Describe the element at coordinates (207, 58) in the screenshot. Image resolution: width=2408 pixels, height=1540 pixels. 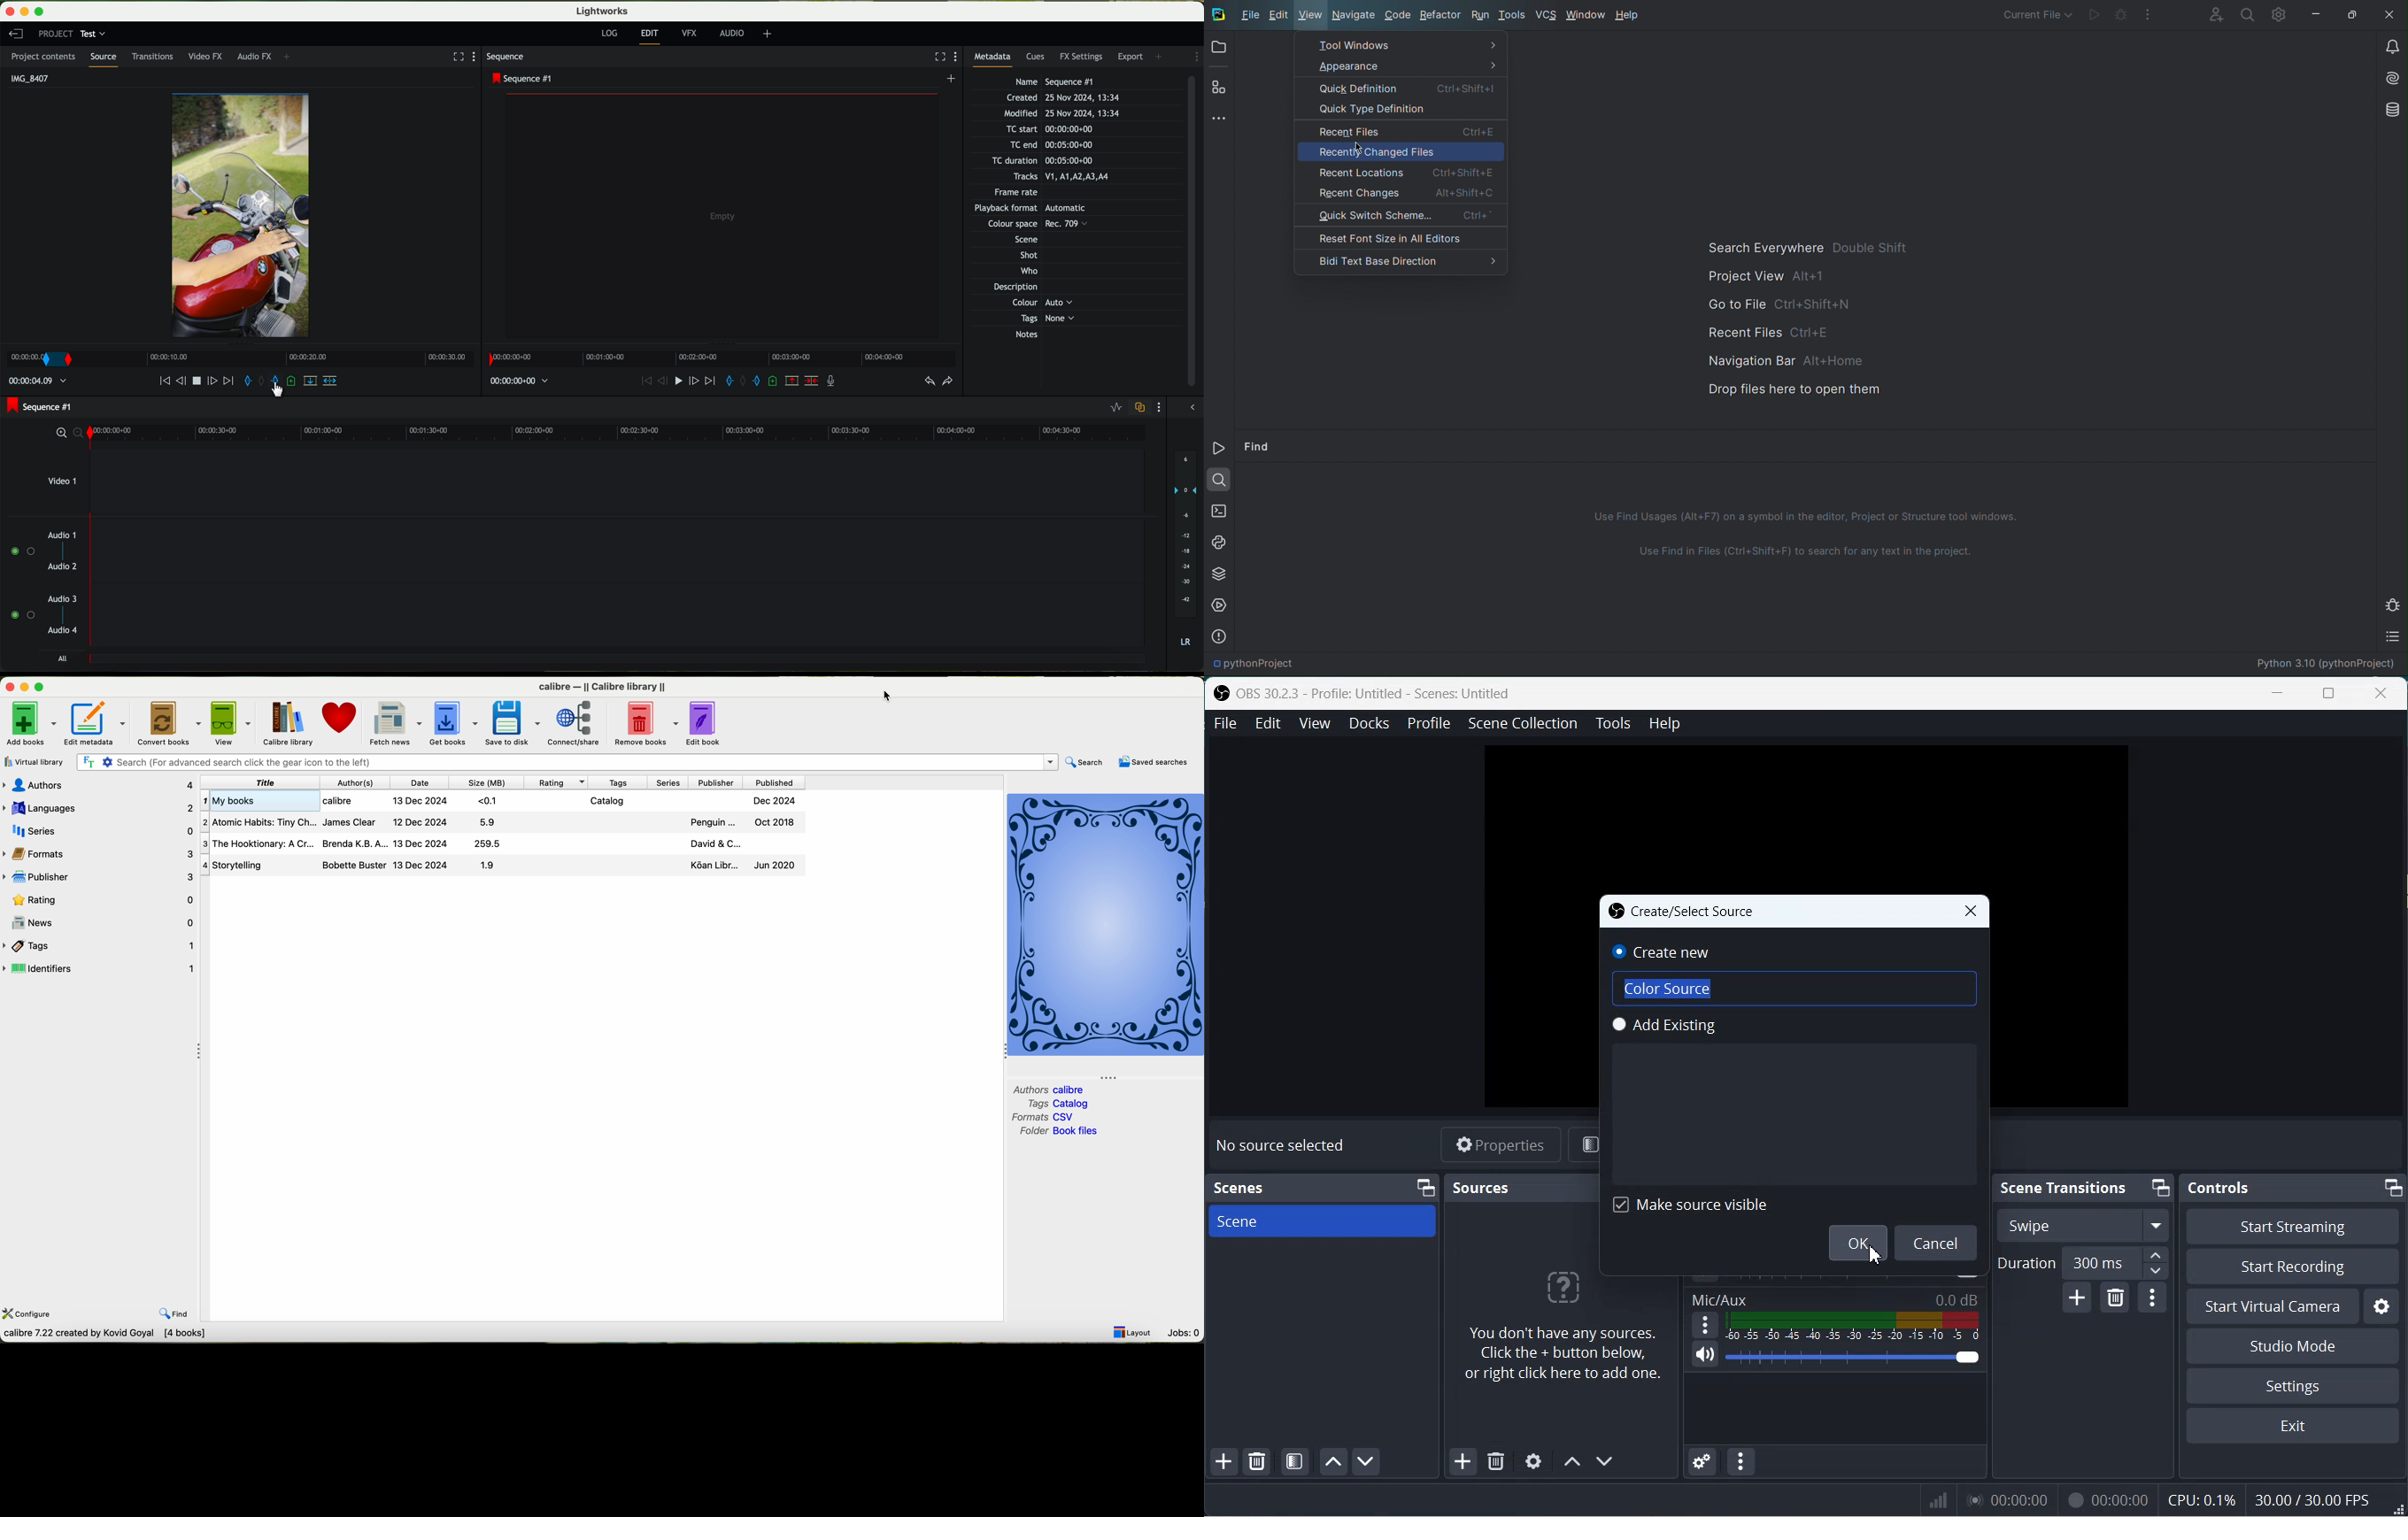
I see `video FX` at that location.